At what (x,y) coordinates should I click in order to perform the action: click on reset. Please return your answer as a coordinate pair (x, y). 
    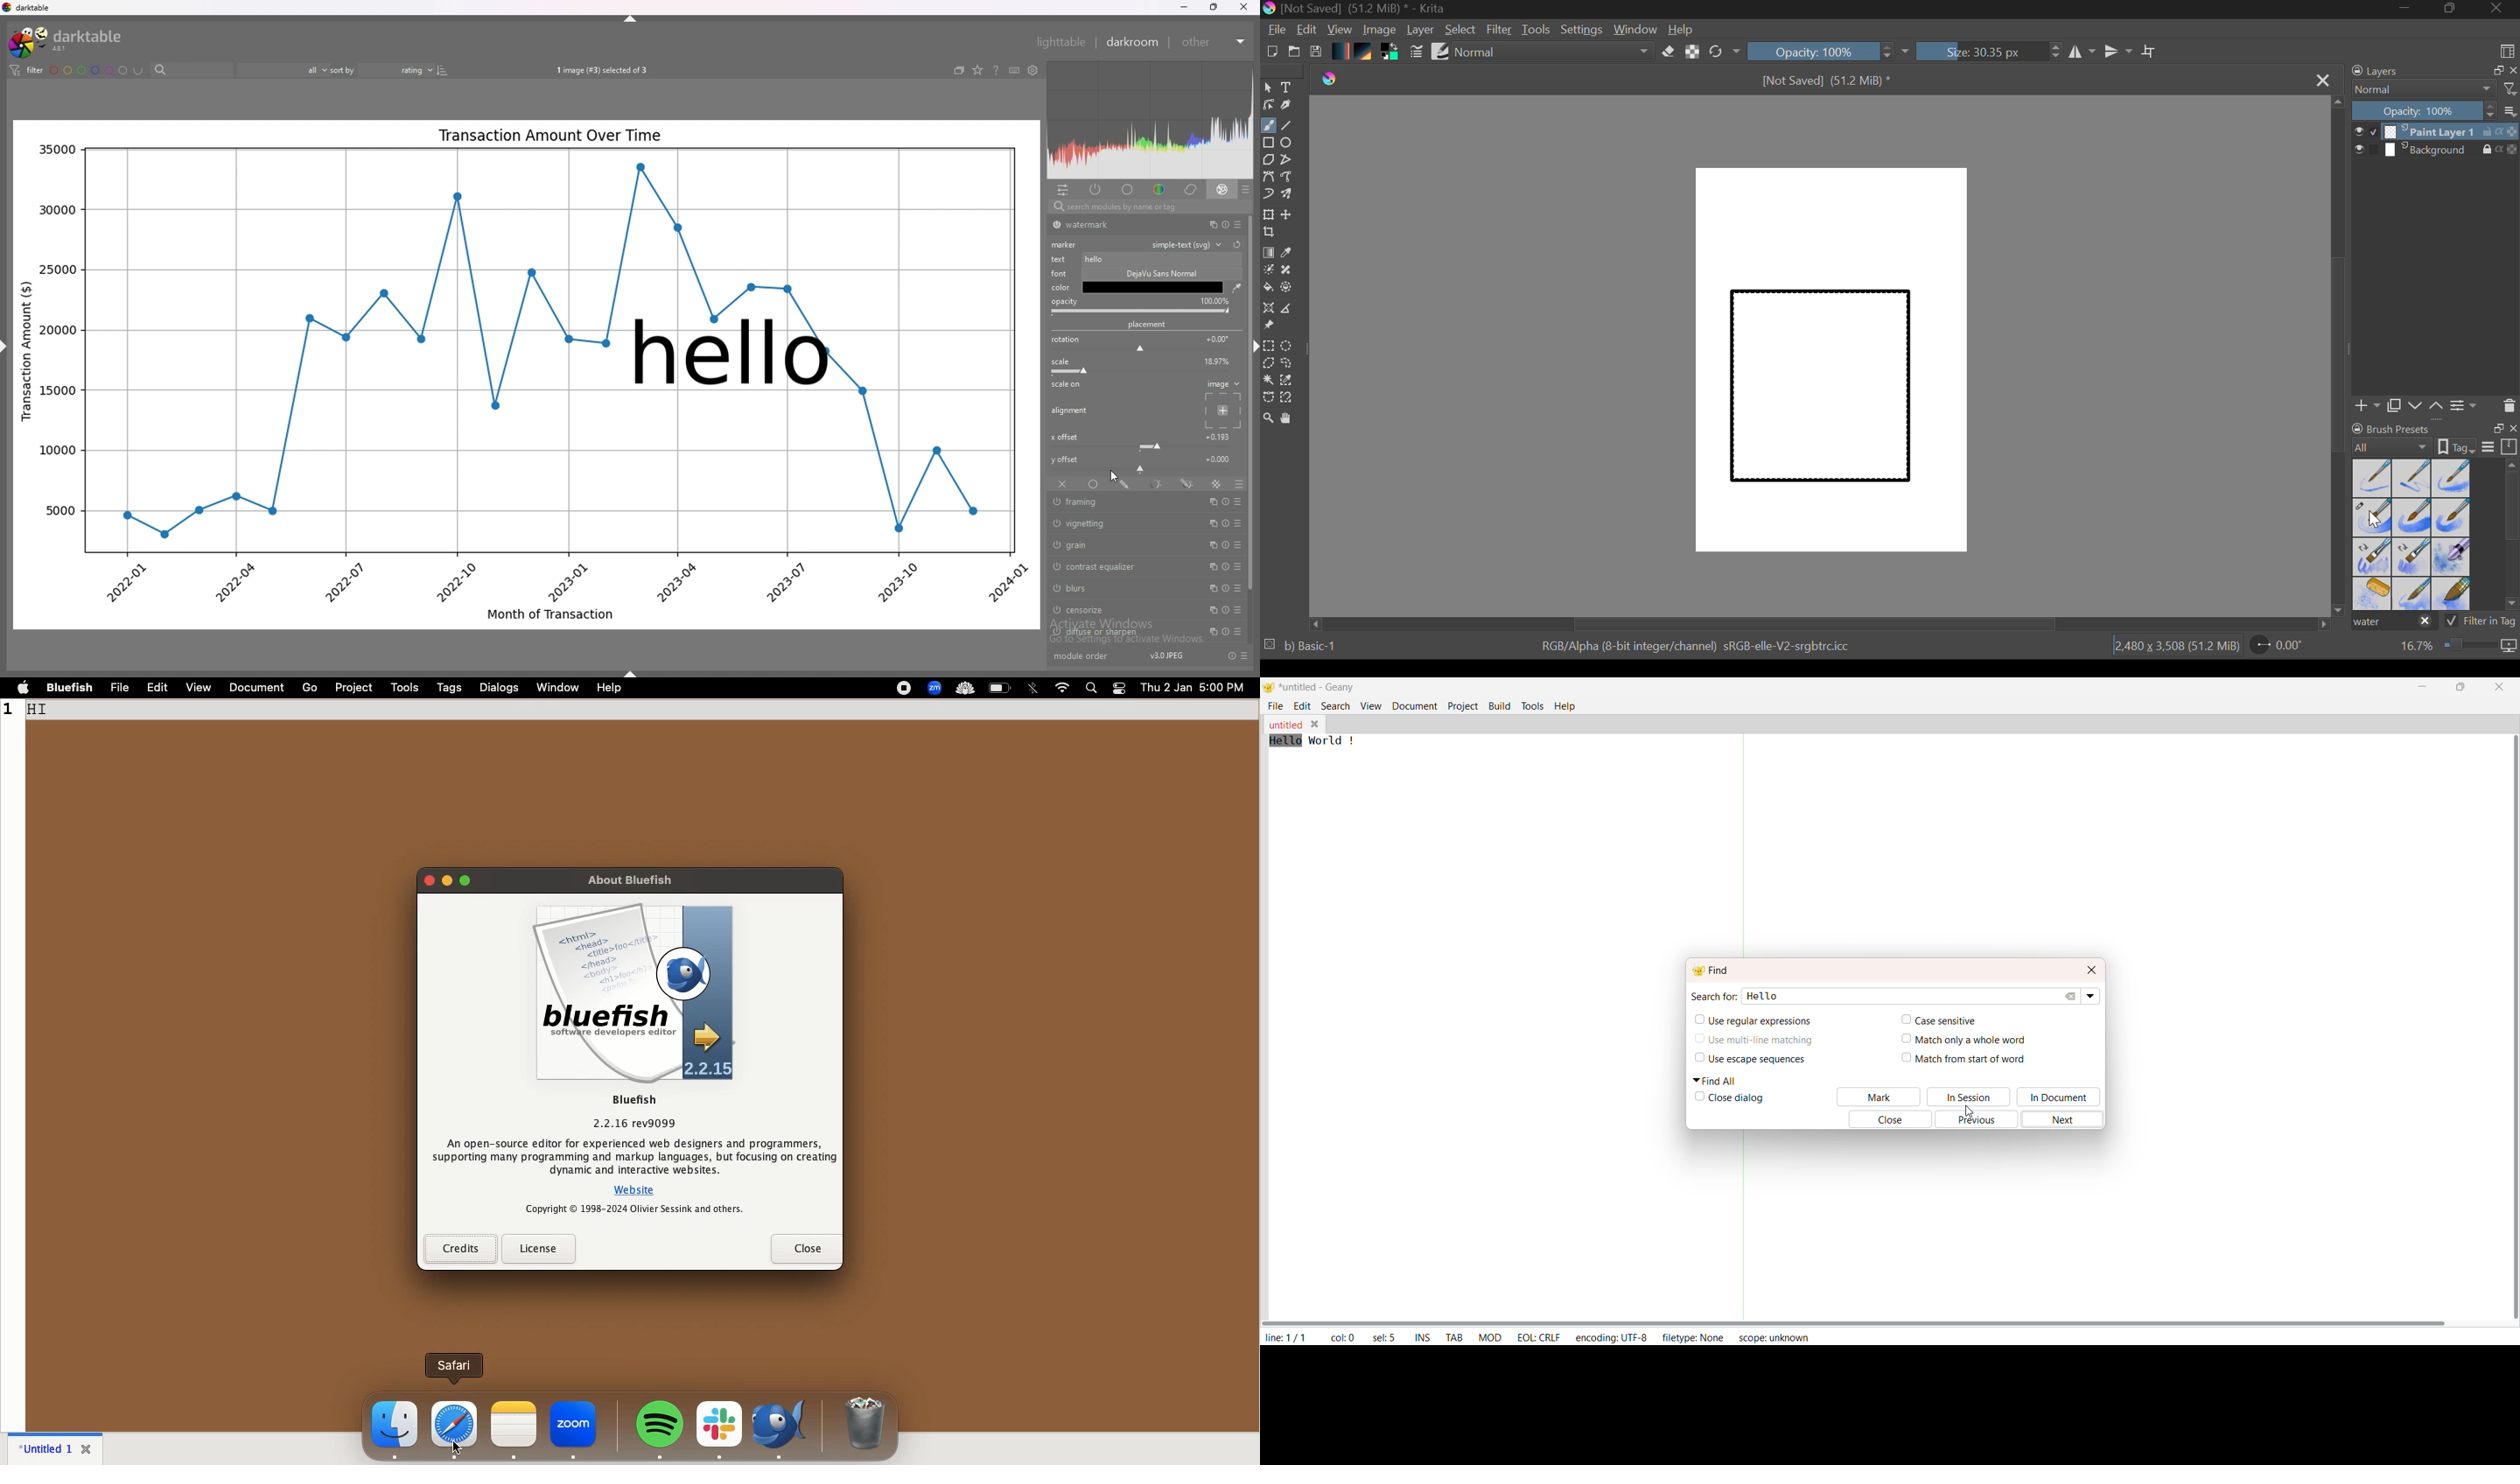
    Looking at the image, I should click on (1226, 610).